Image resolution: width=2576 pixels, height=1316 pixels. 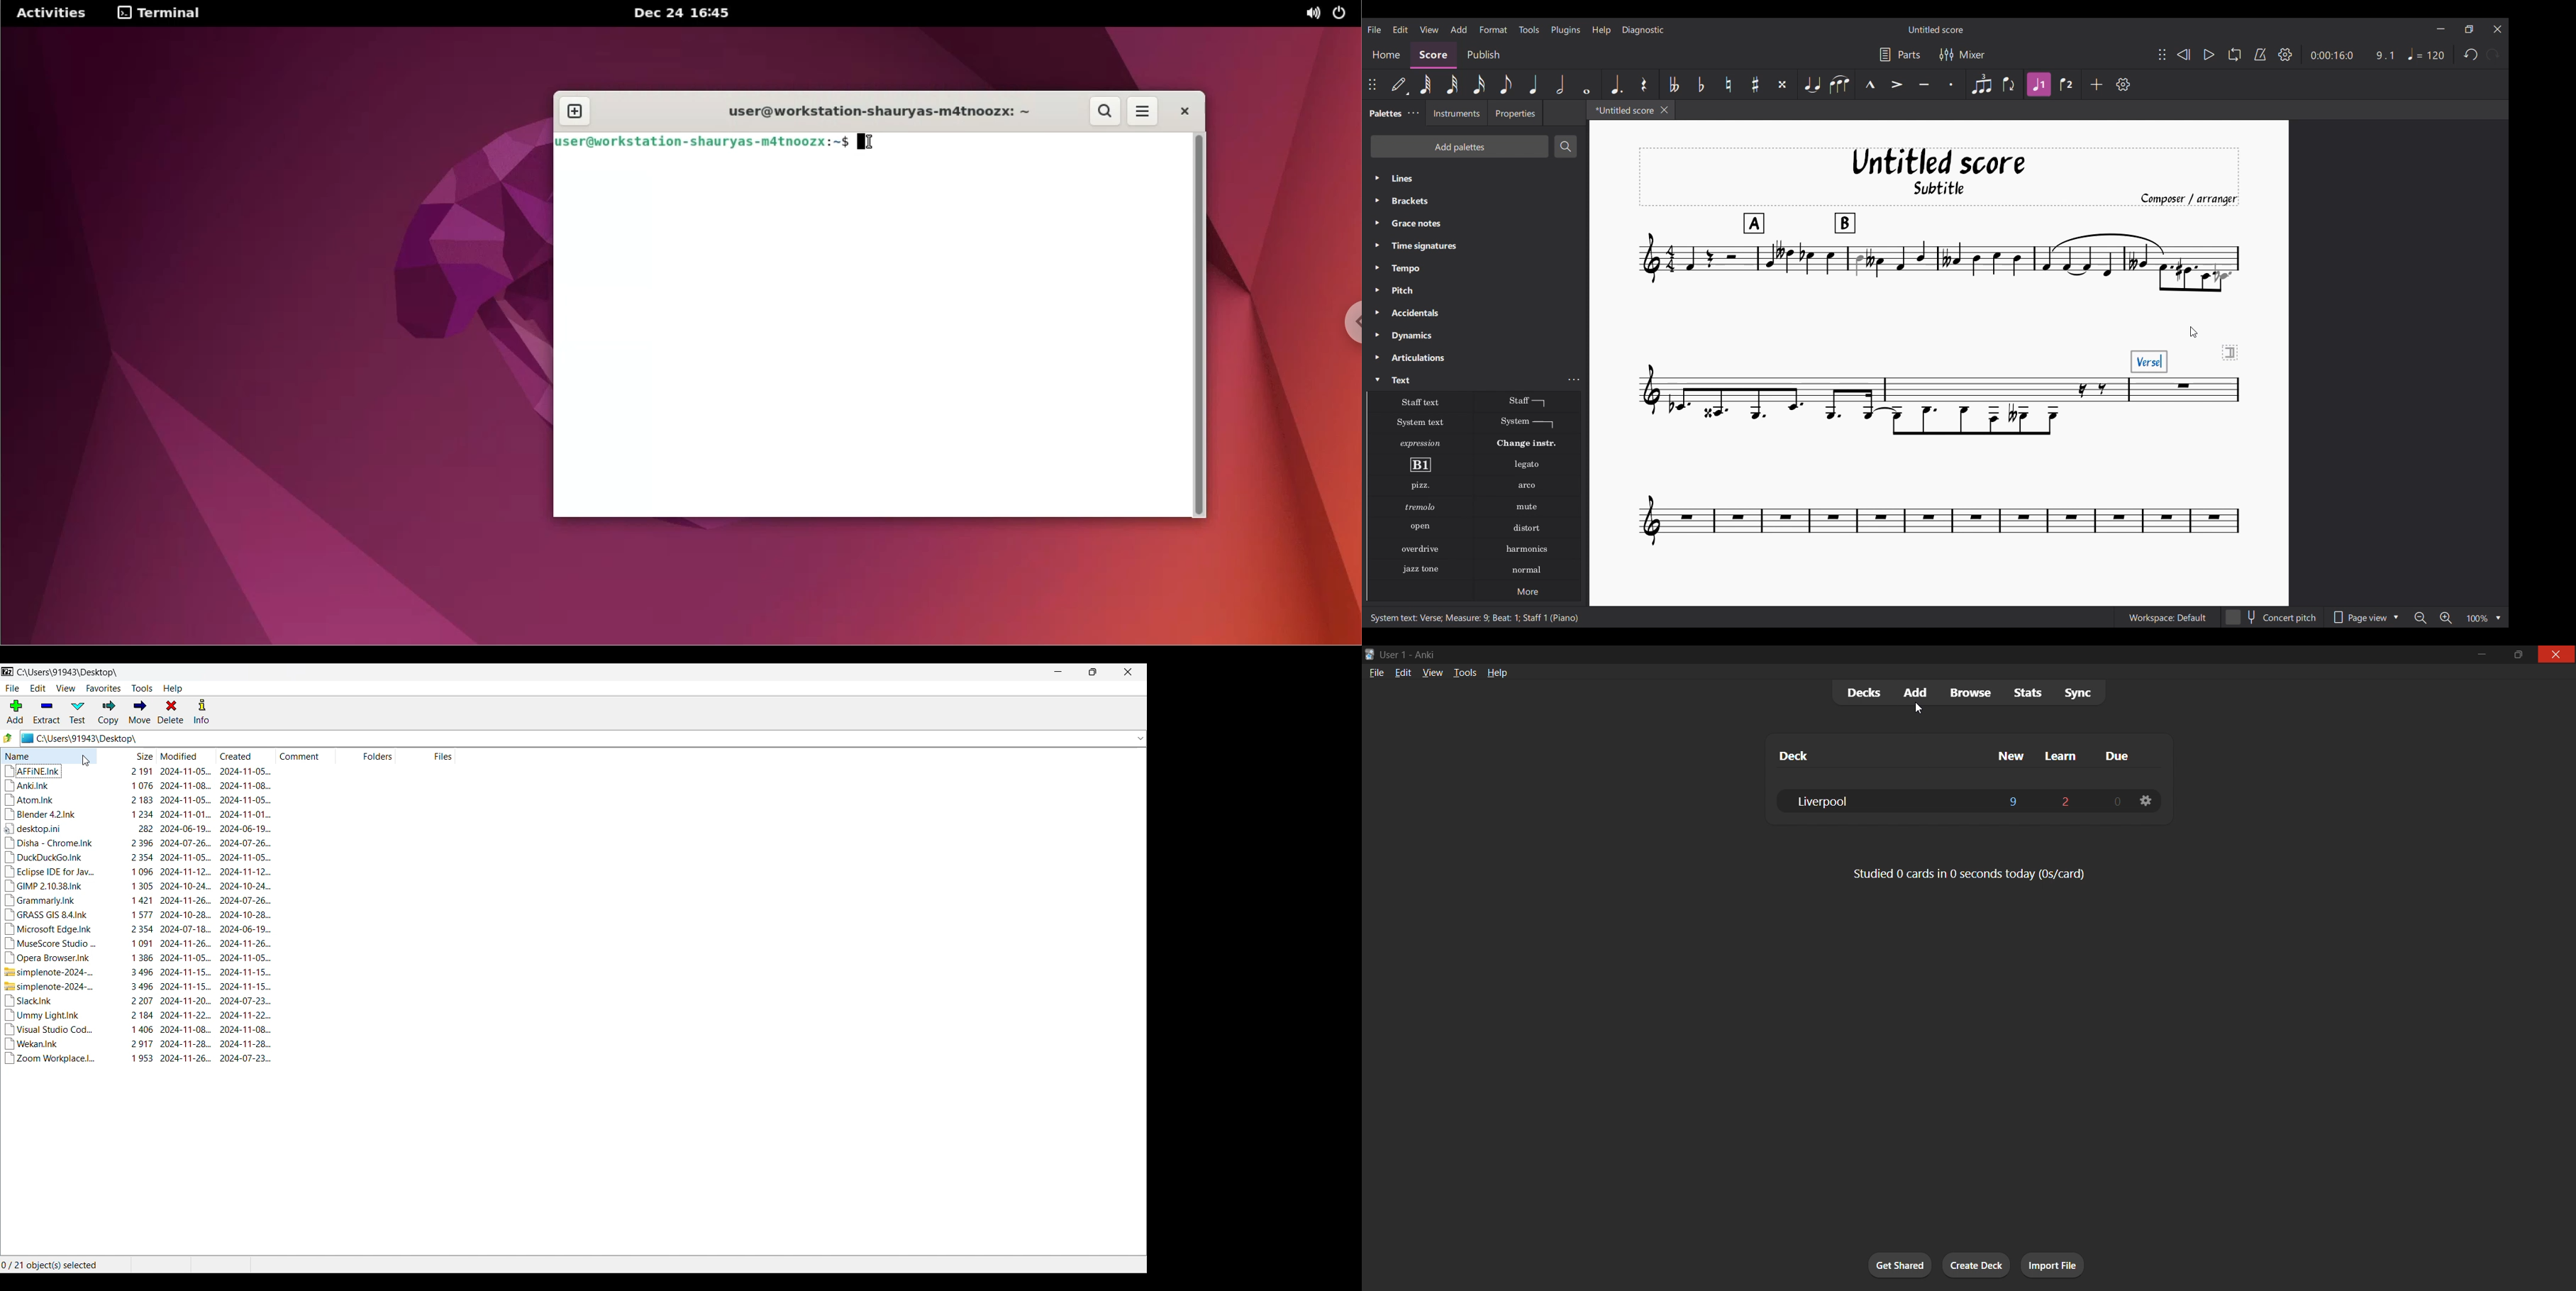 What do you see at coordinates (1574, 380) in the screenshot?
I see `Text settings` at bounding box center [1574, 380].